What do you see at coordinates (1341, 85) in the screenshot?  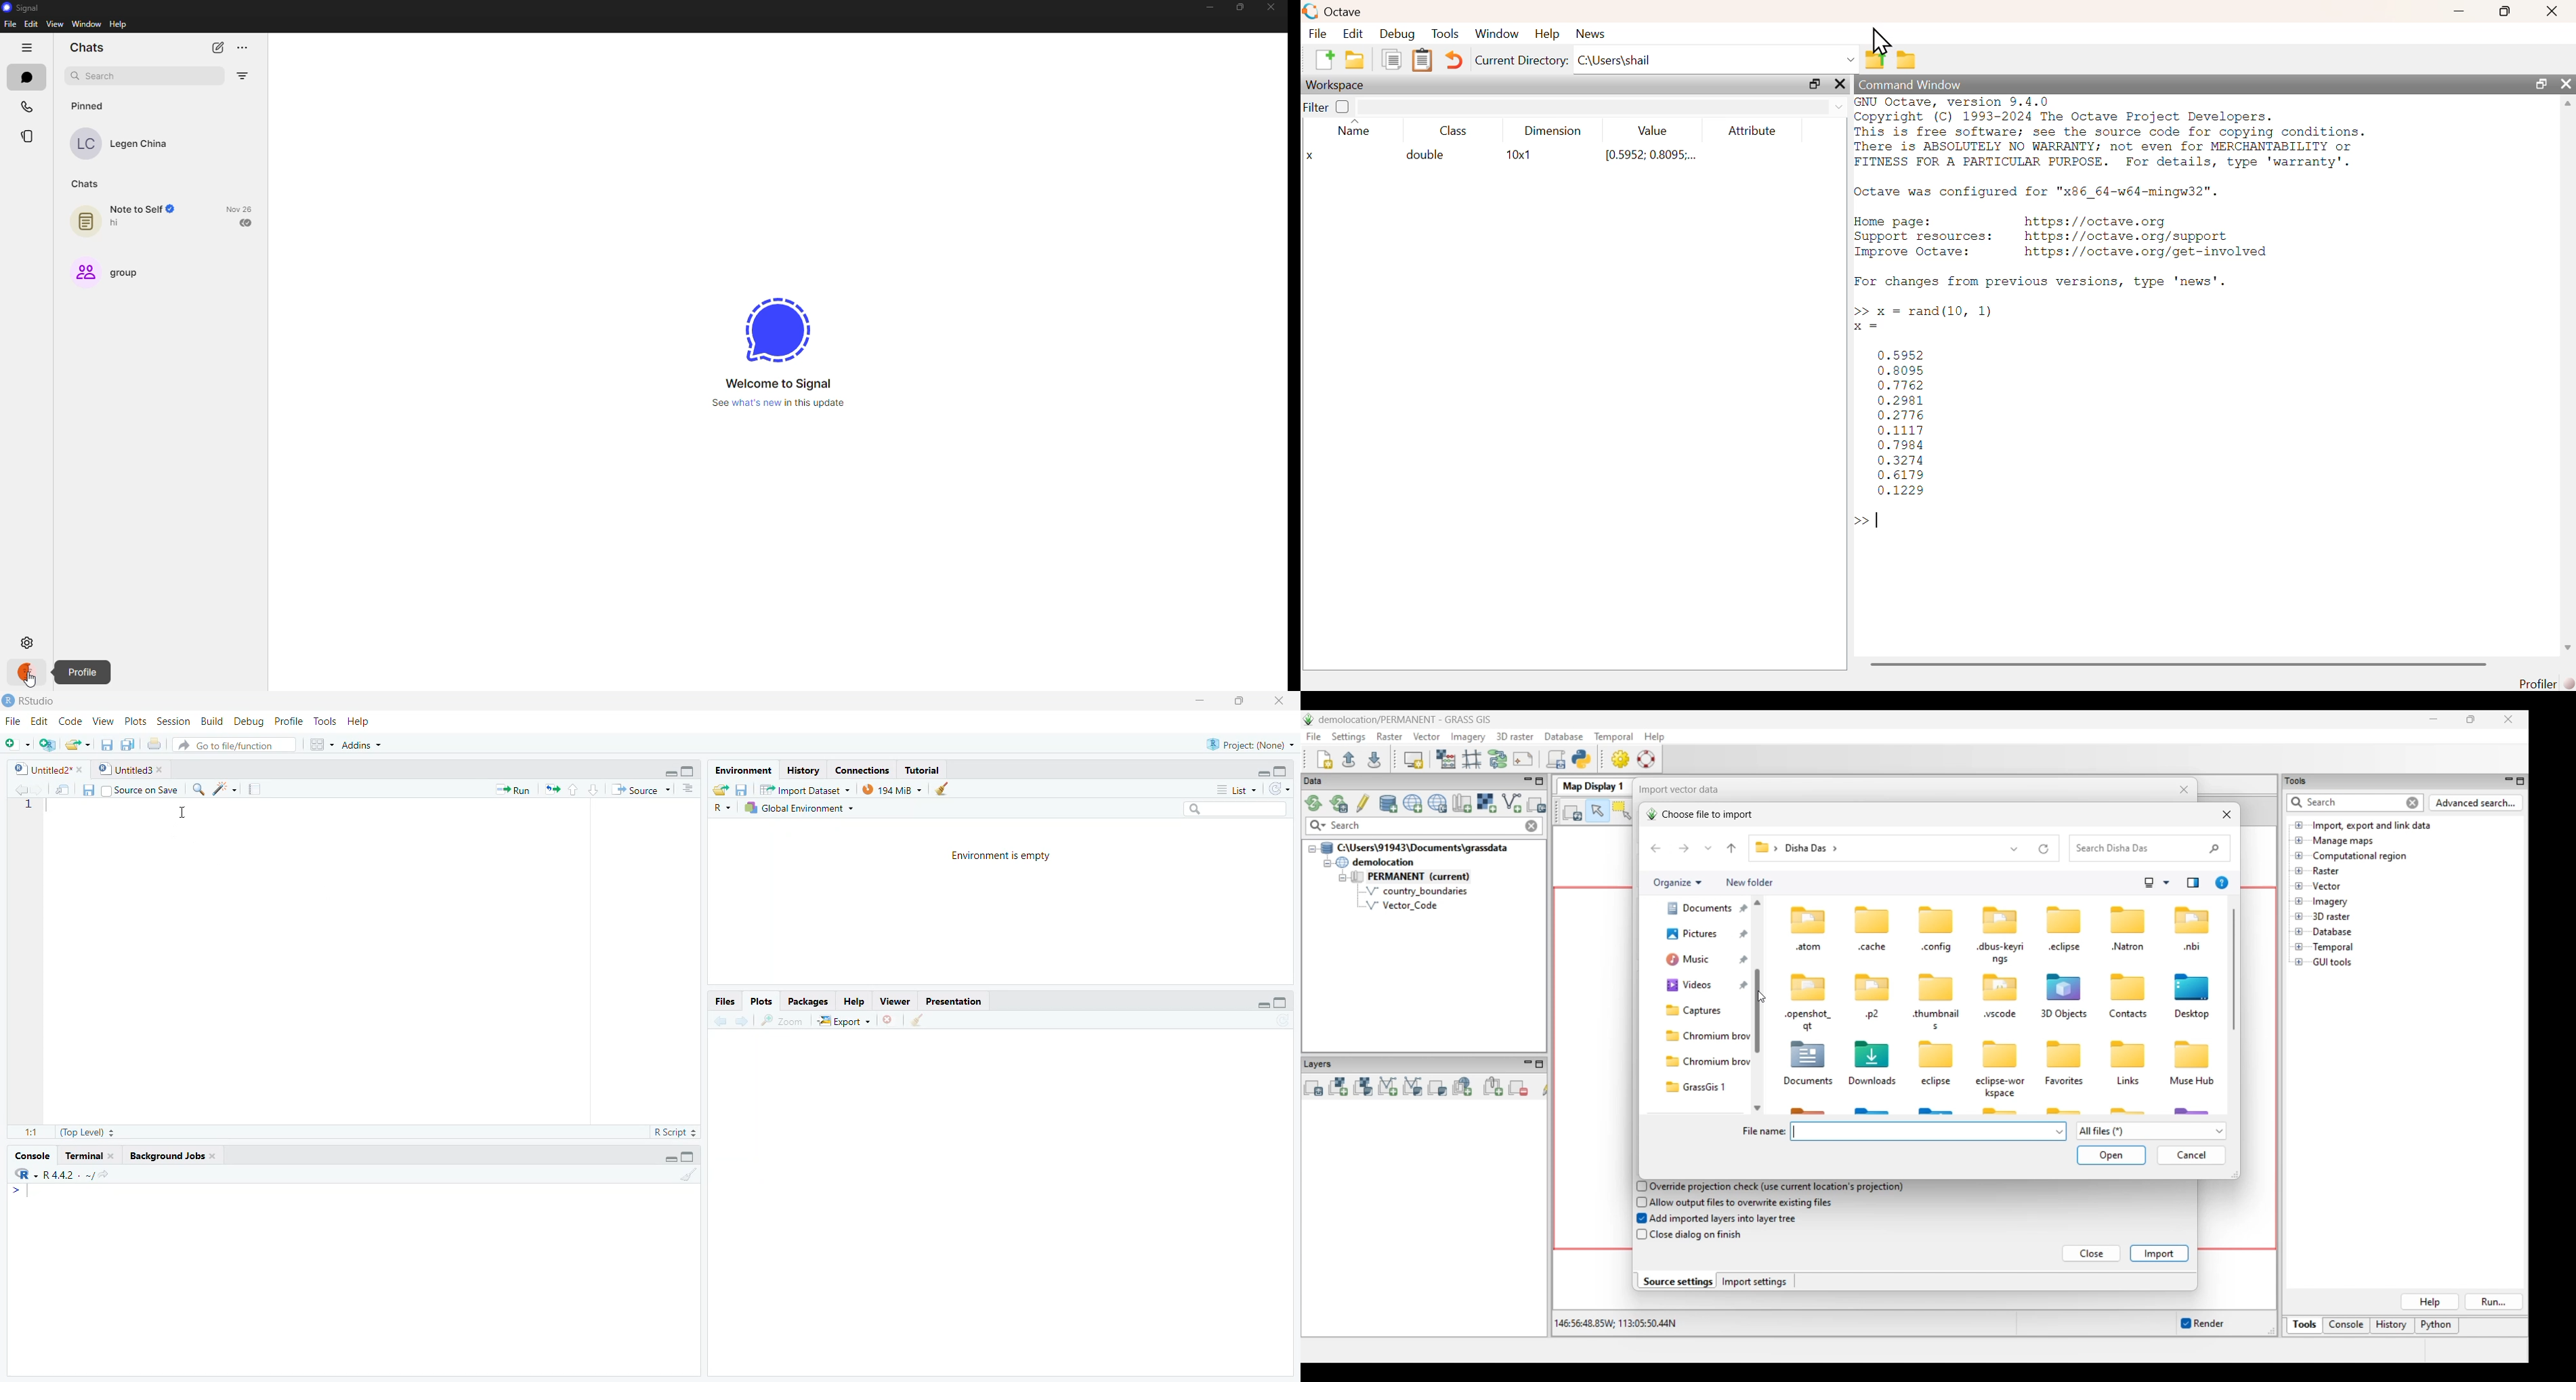 I see `workspace` at bounding box center [1341, 85].